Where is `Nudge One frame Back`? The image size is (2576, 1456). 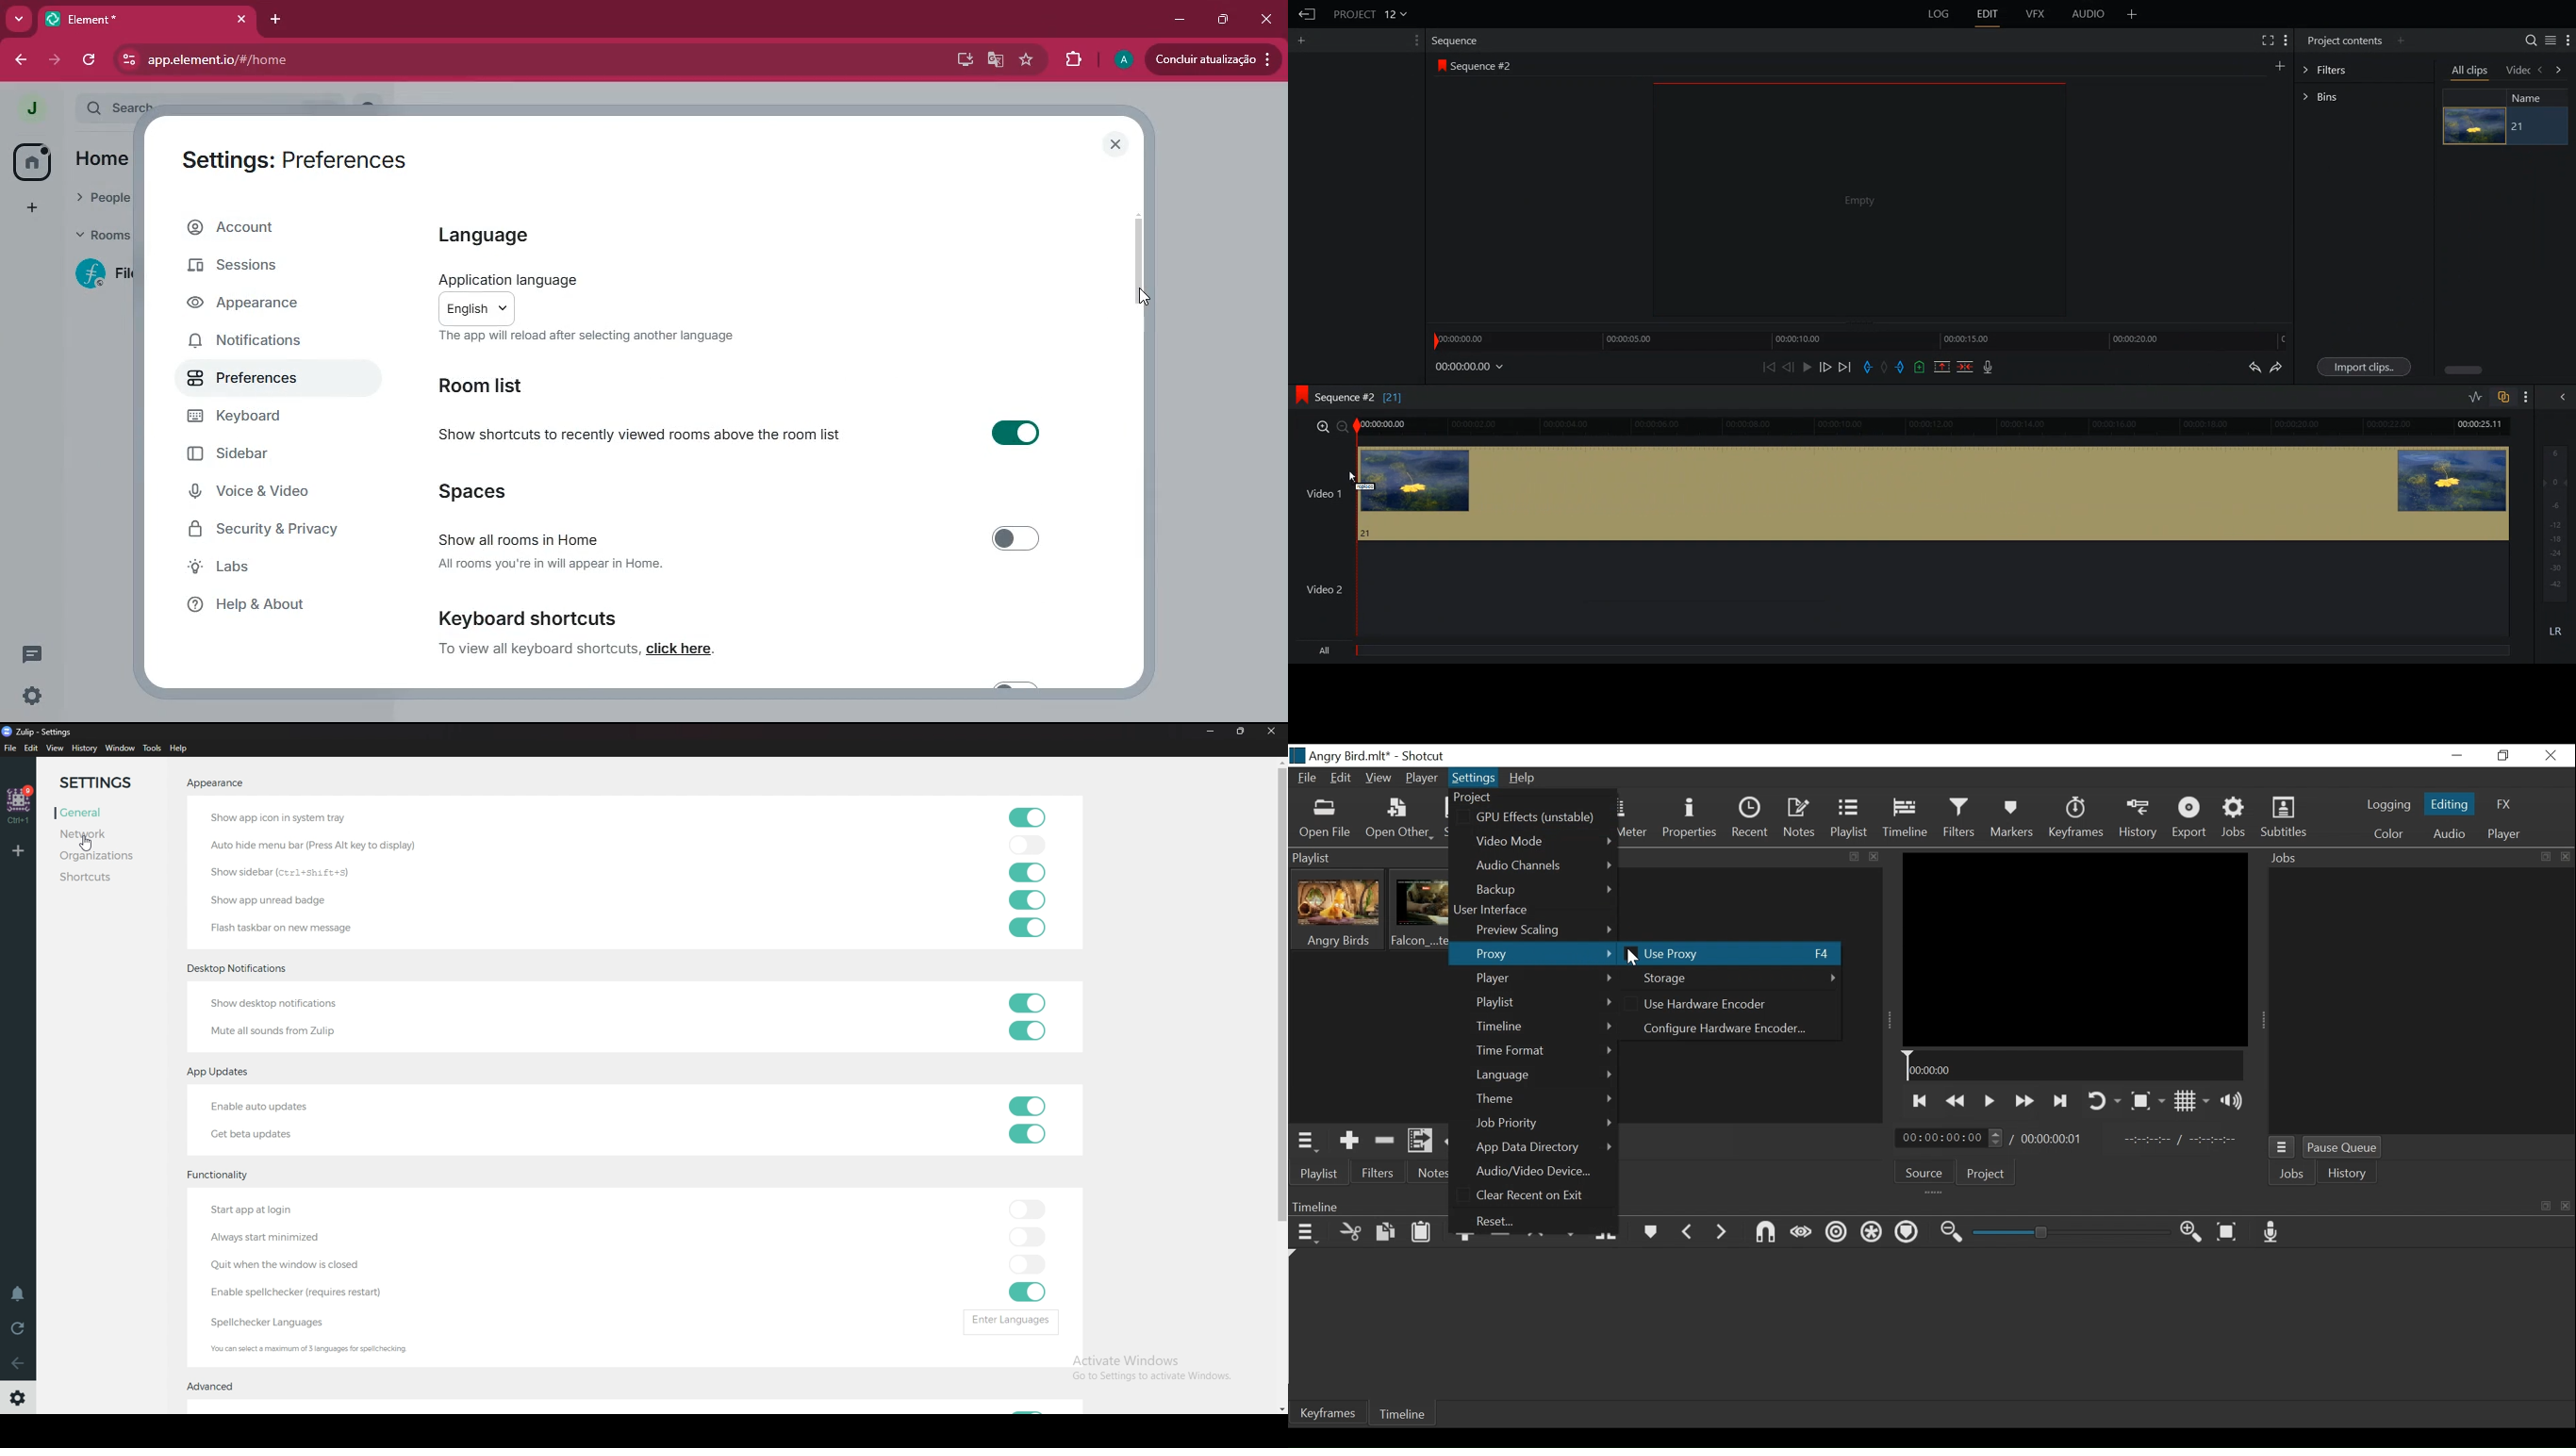 Nudge One frame Back is located at coordinates (1788, 367).